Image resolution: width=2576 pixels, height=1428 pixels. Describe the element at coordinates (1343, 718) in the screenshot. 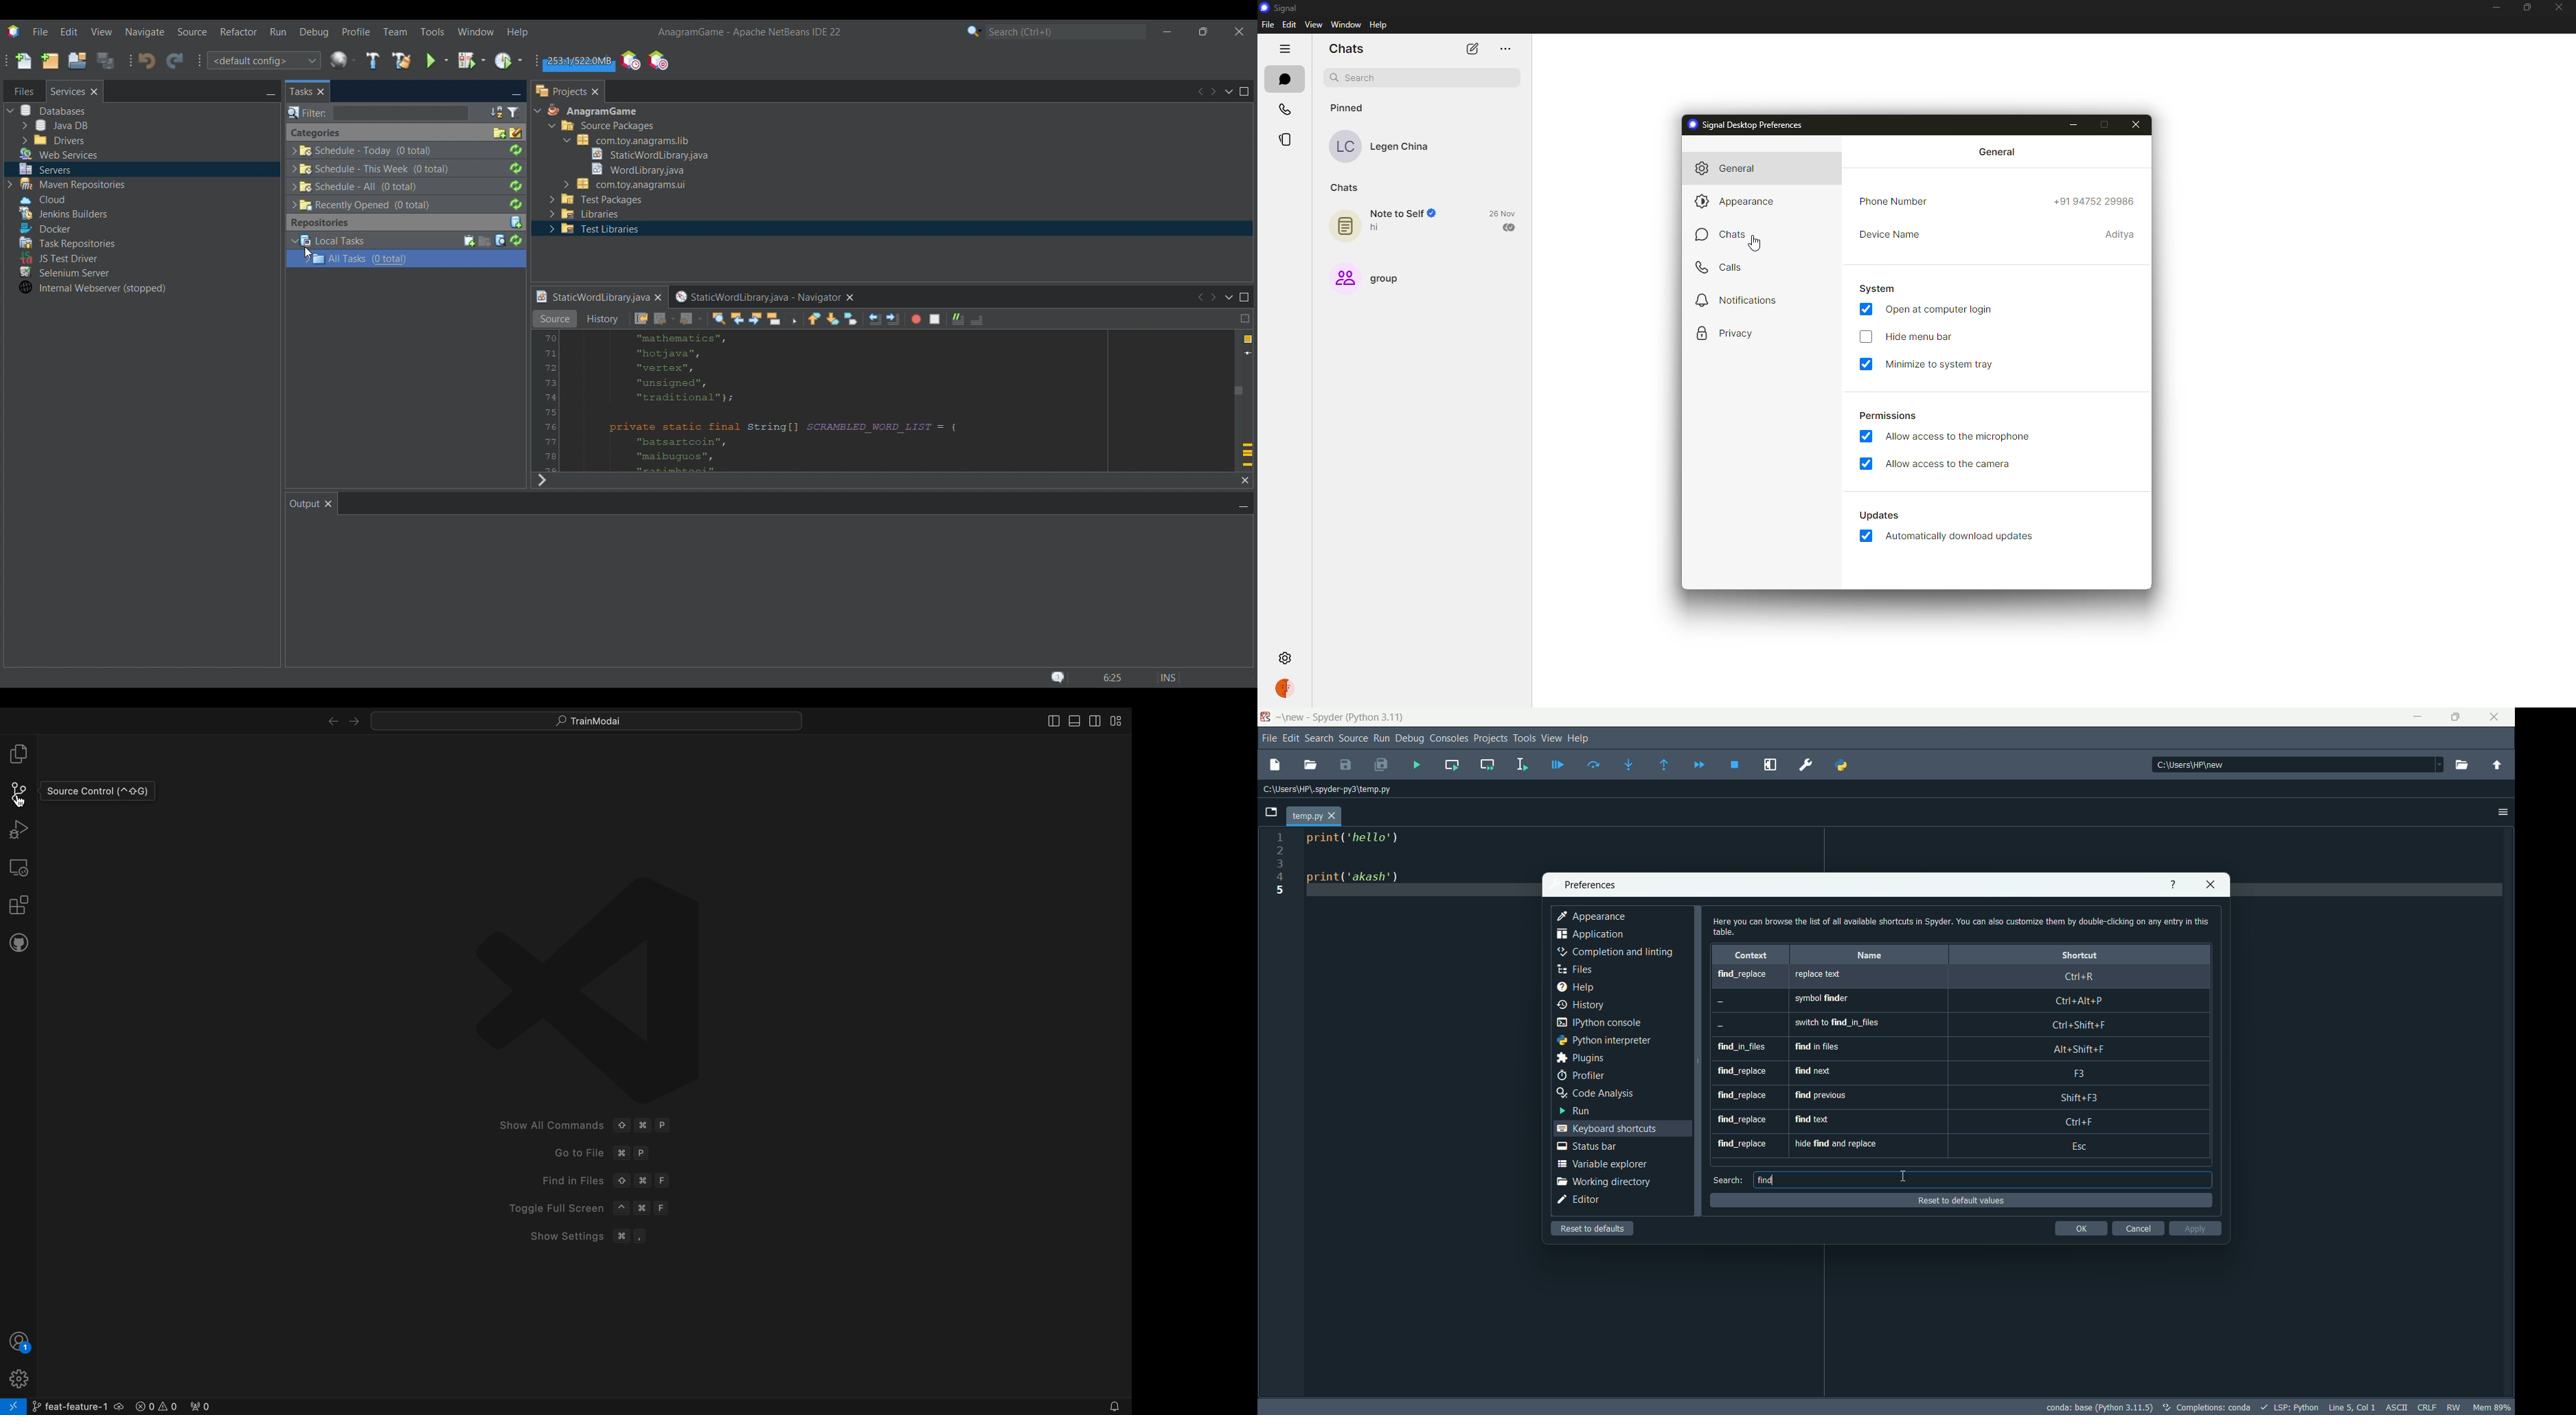

I see `~\new - Spyder (Python 3.11)` at that location.